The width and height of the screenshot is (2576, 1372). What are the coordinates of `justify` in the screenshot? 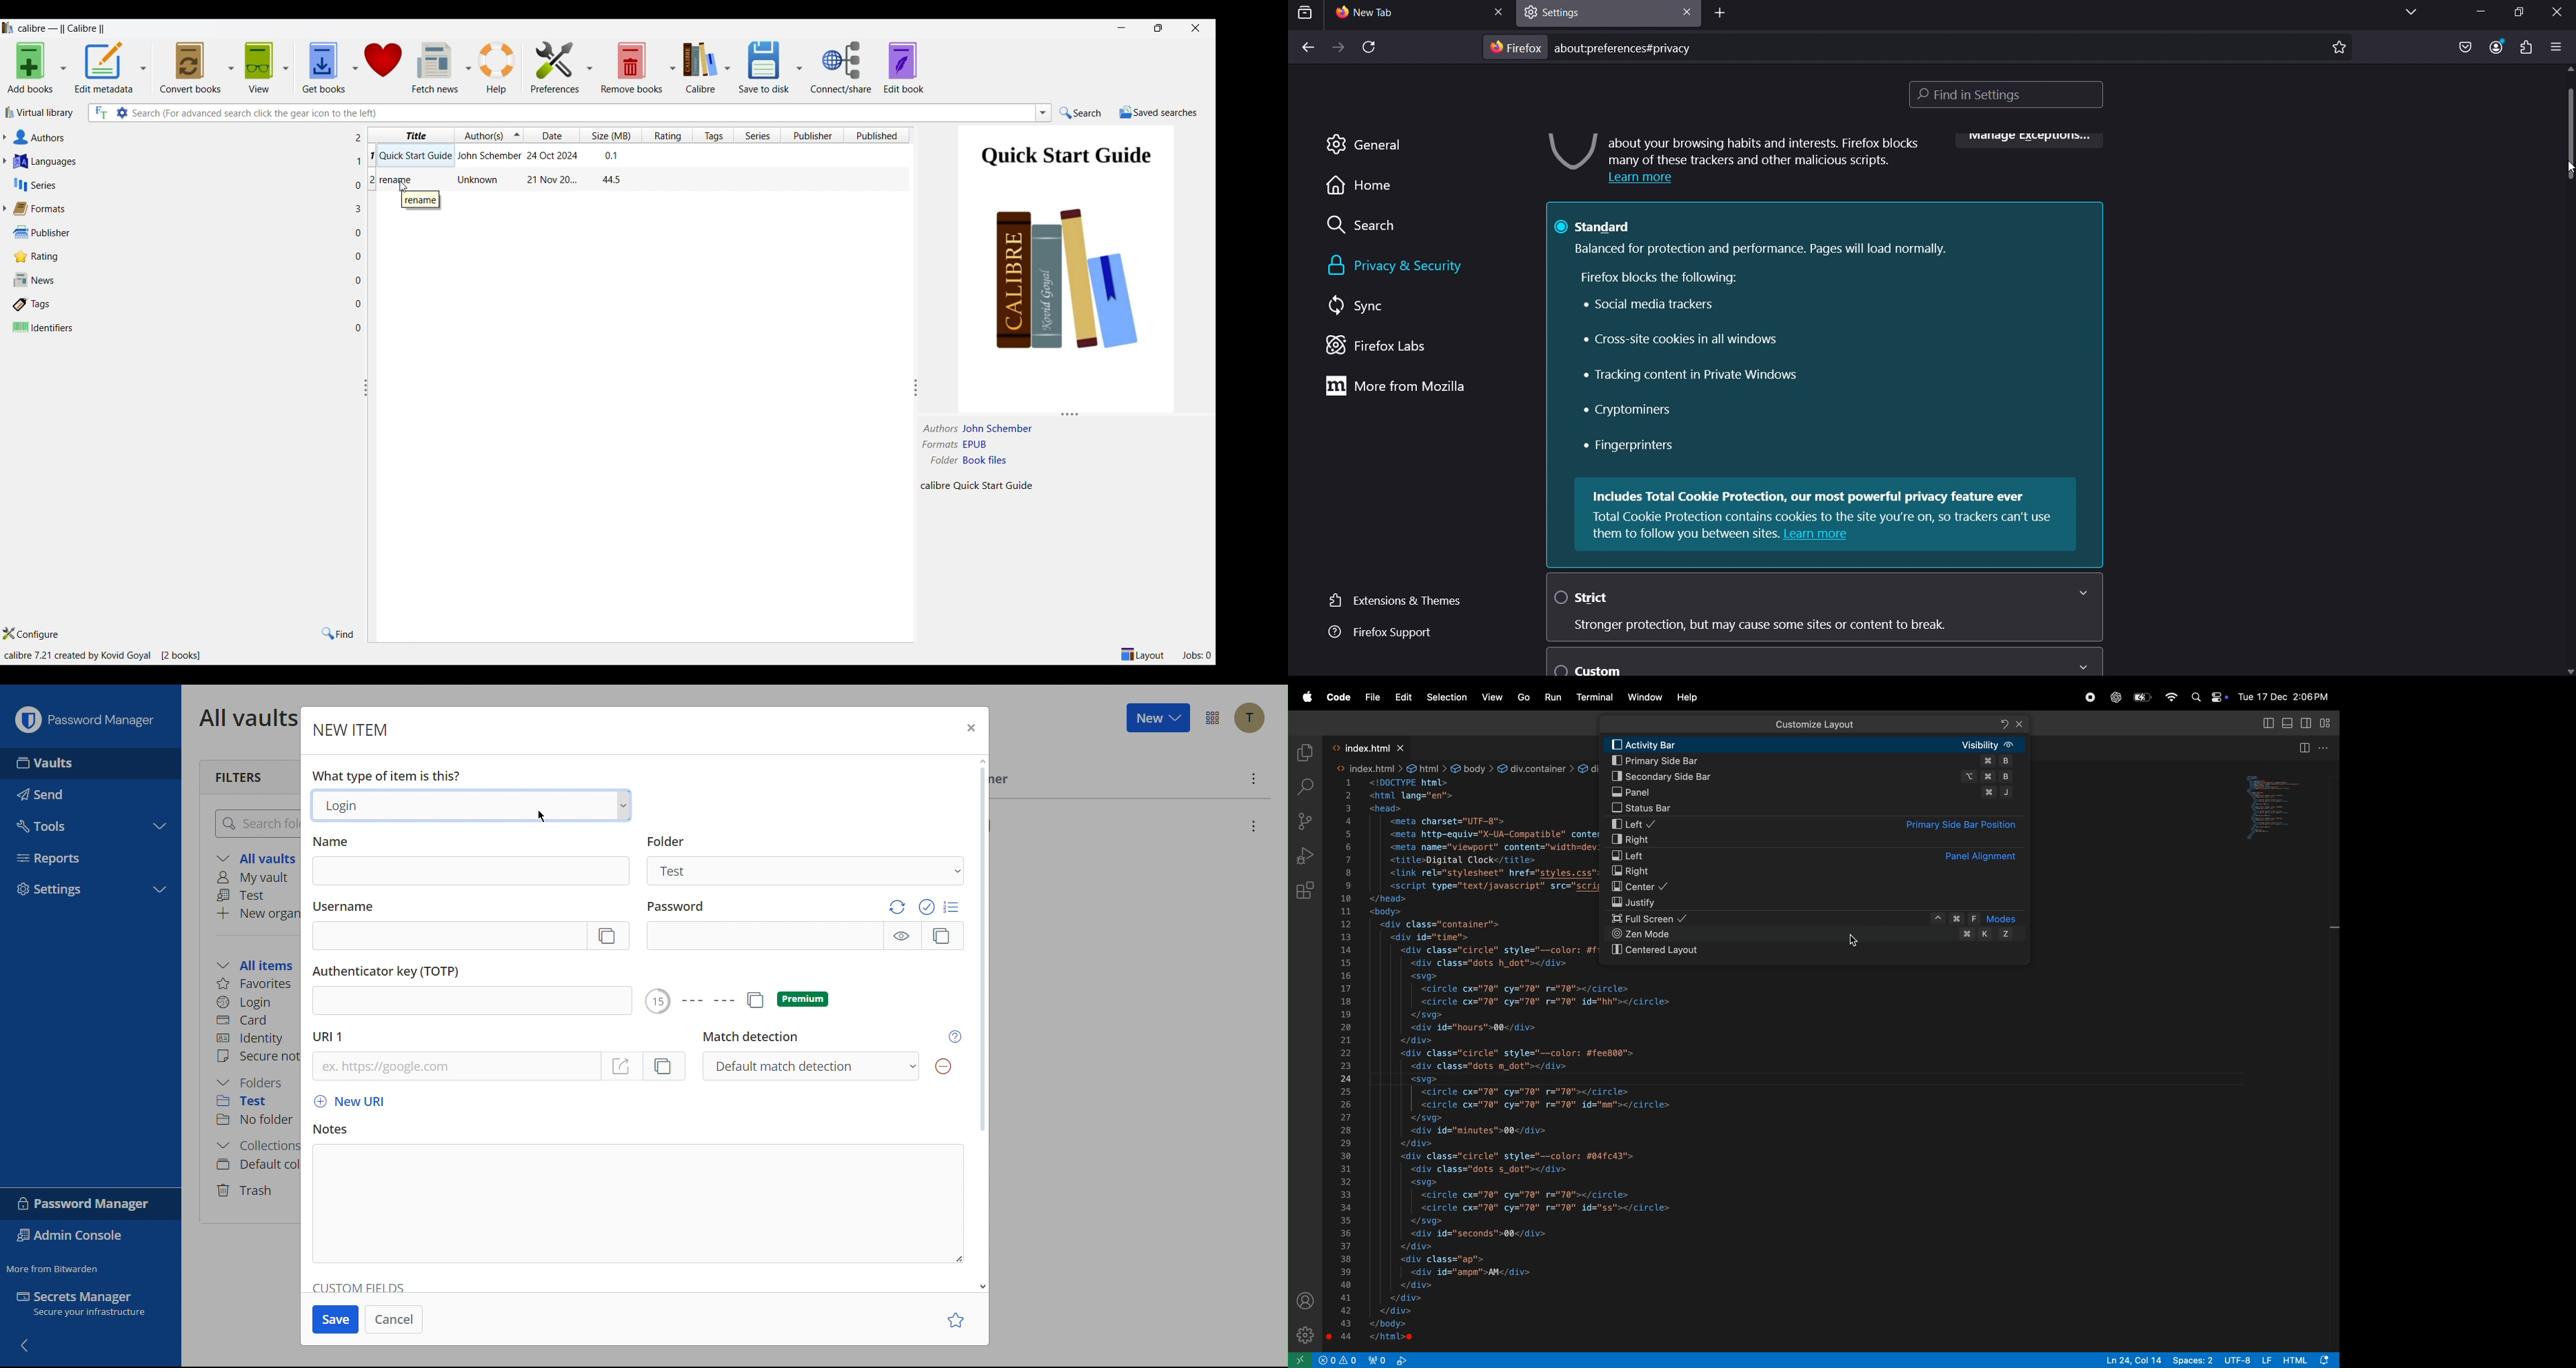 It's located at (1817, 902).